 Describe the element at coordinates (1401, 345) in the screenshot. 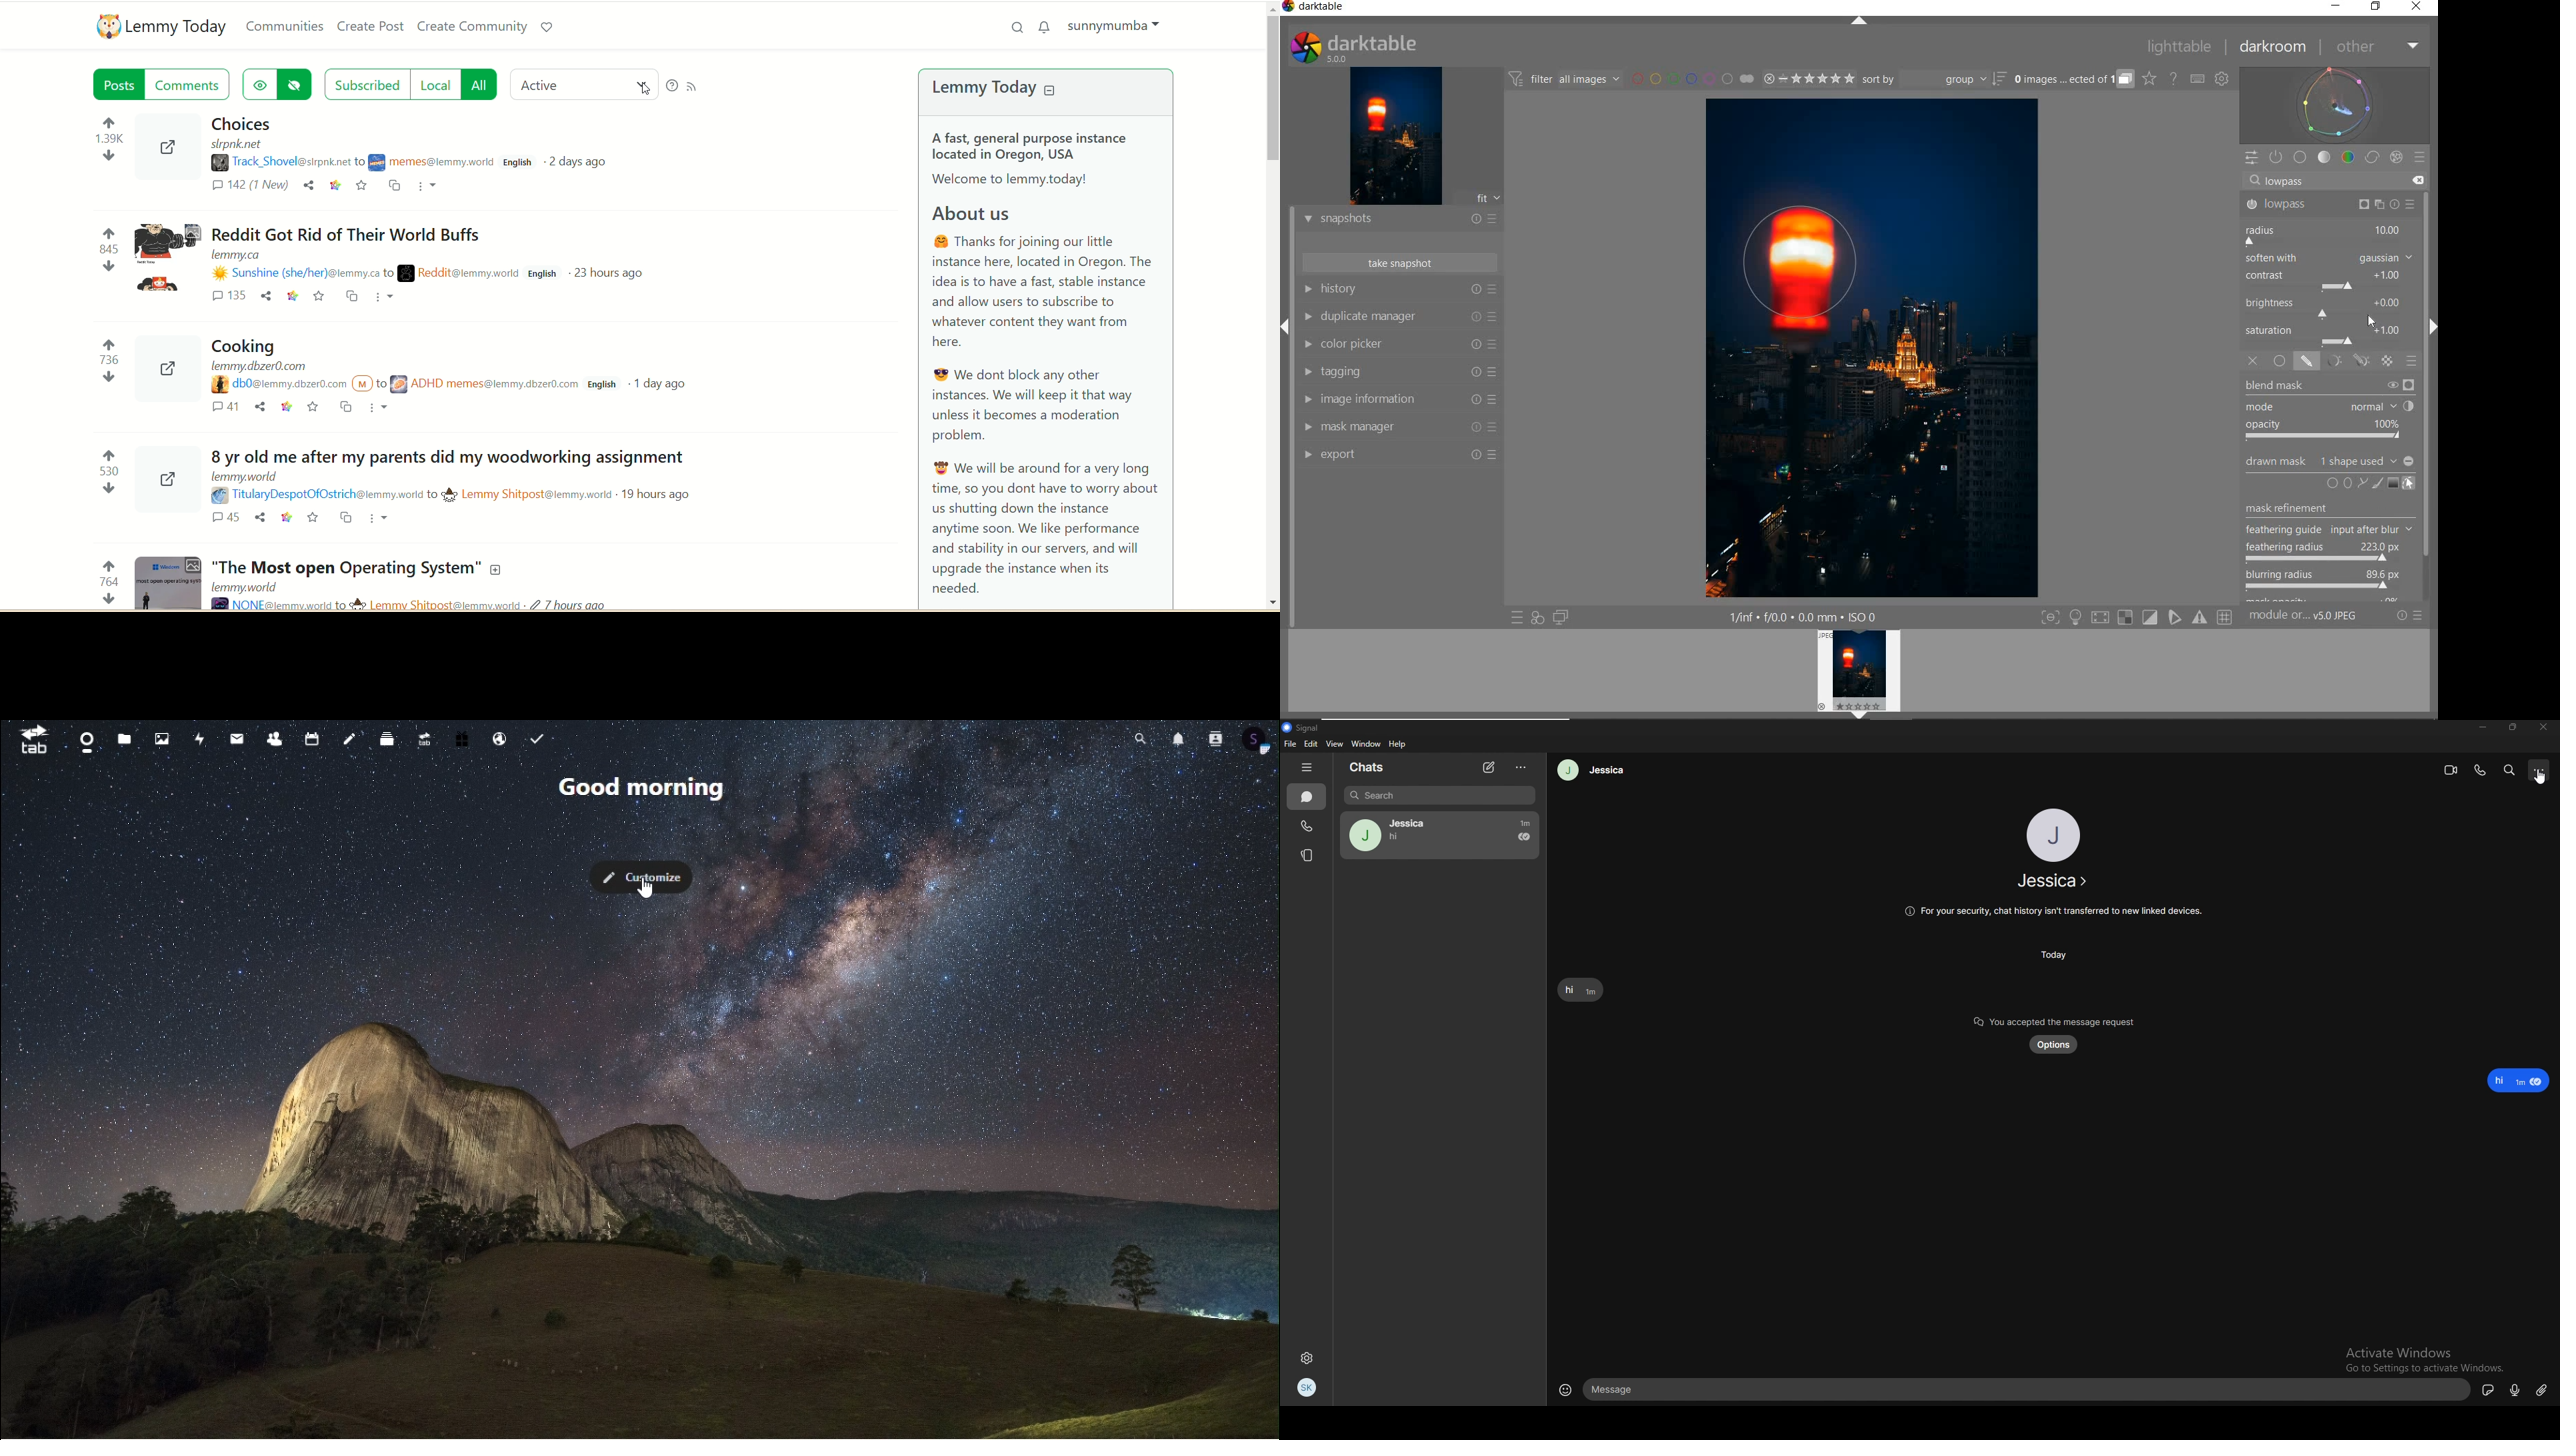

I see `COLOR PICKER` at that location.